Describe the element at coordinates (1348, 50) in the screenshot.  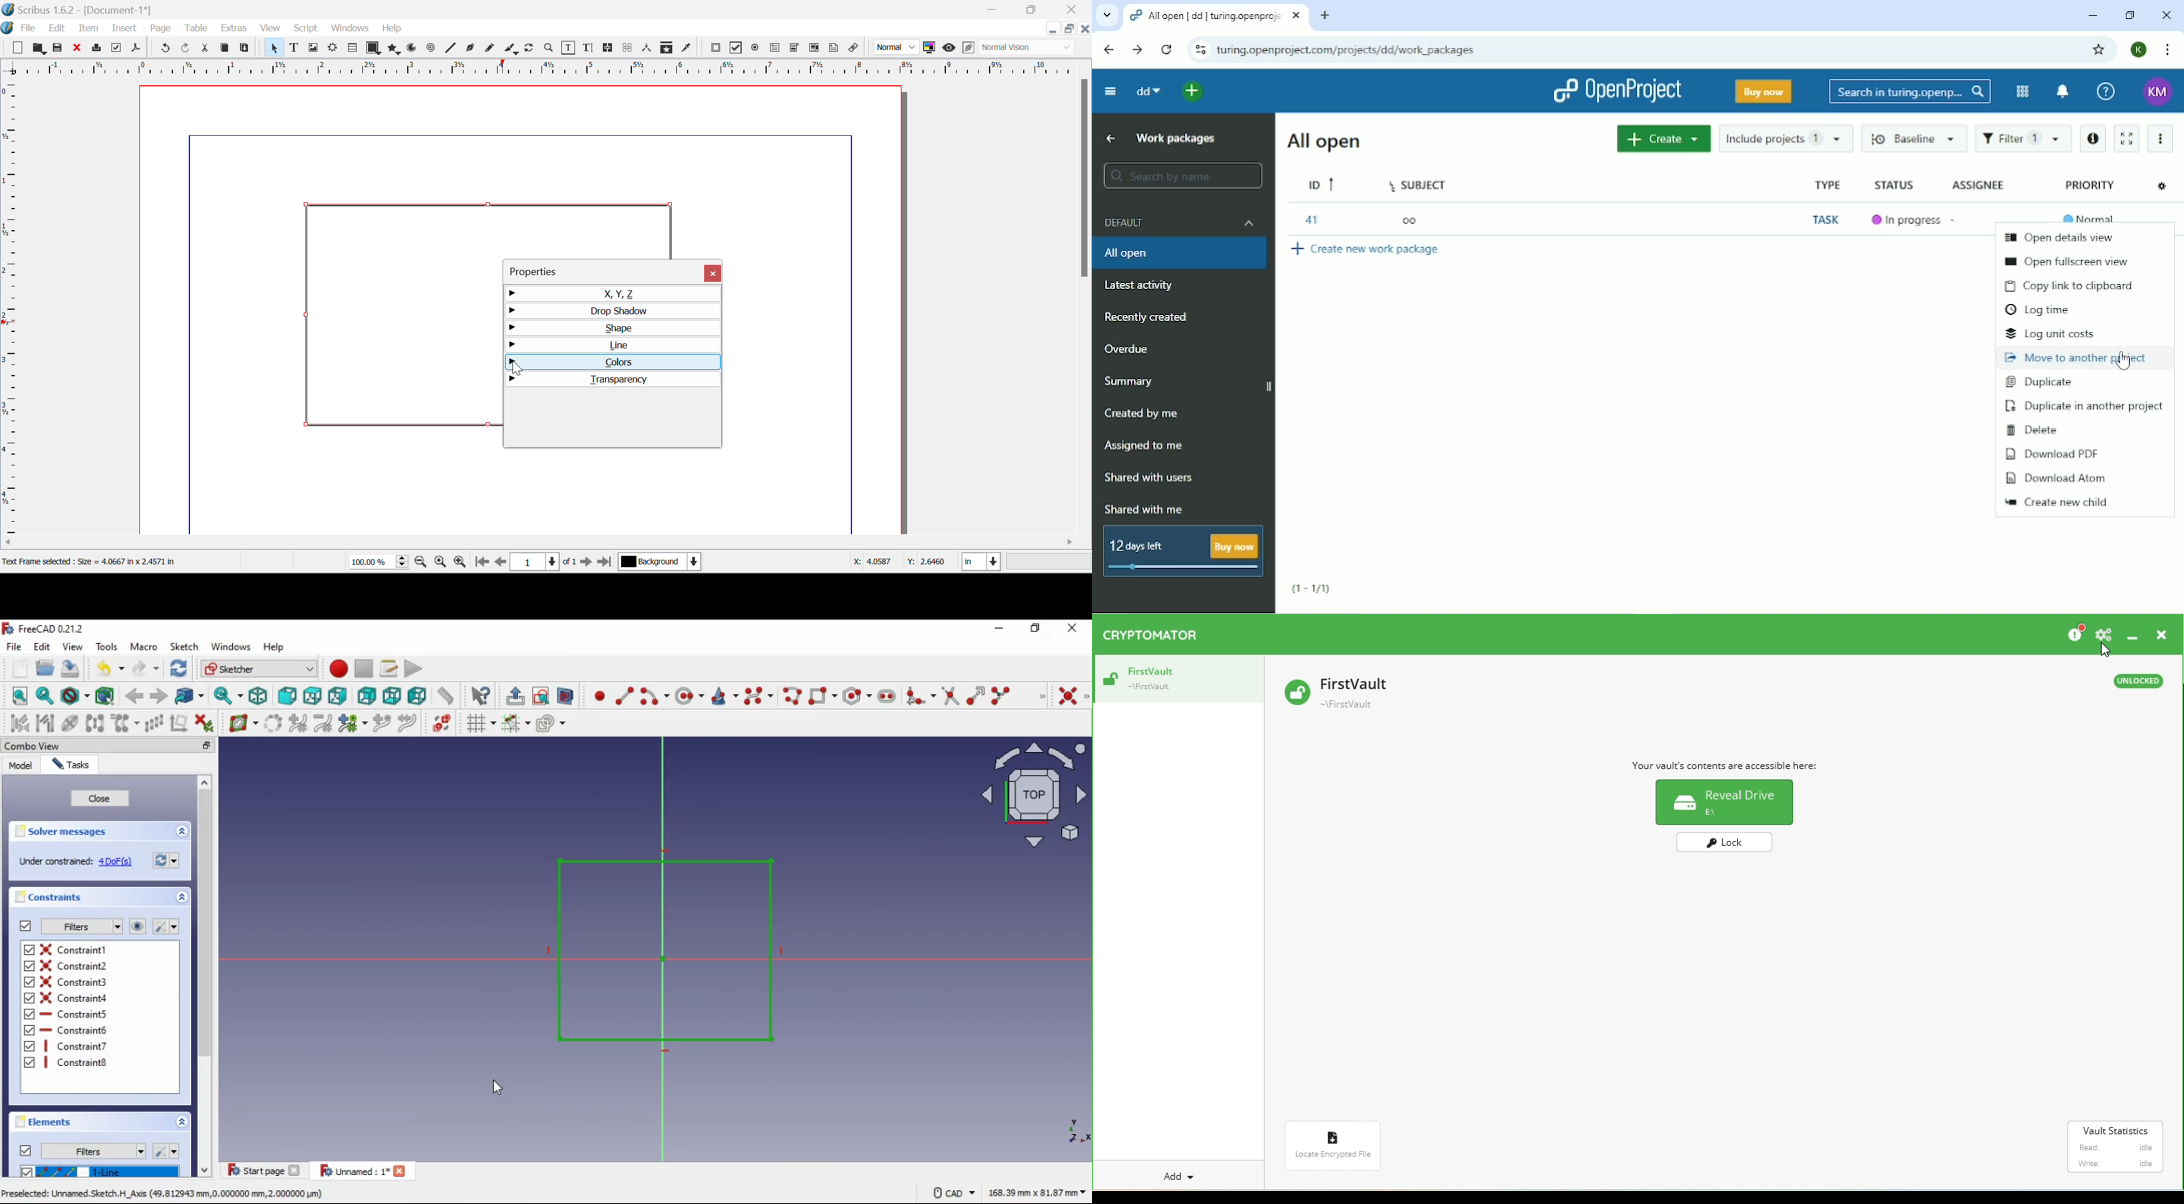
I see `Site` at that location.